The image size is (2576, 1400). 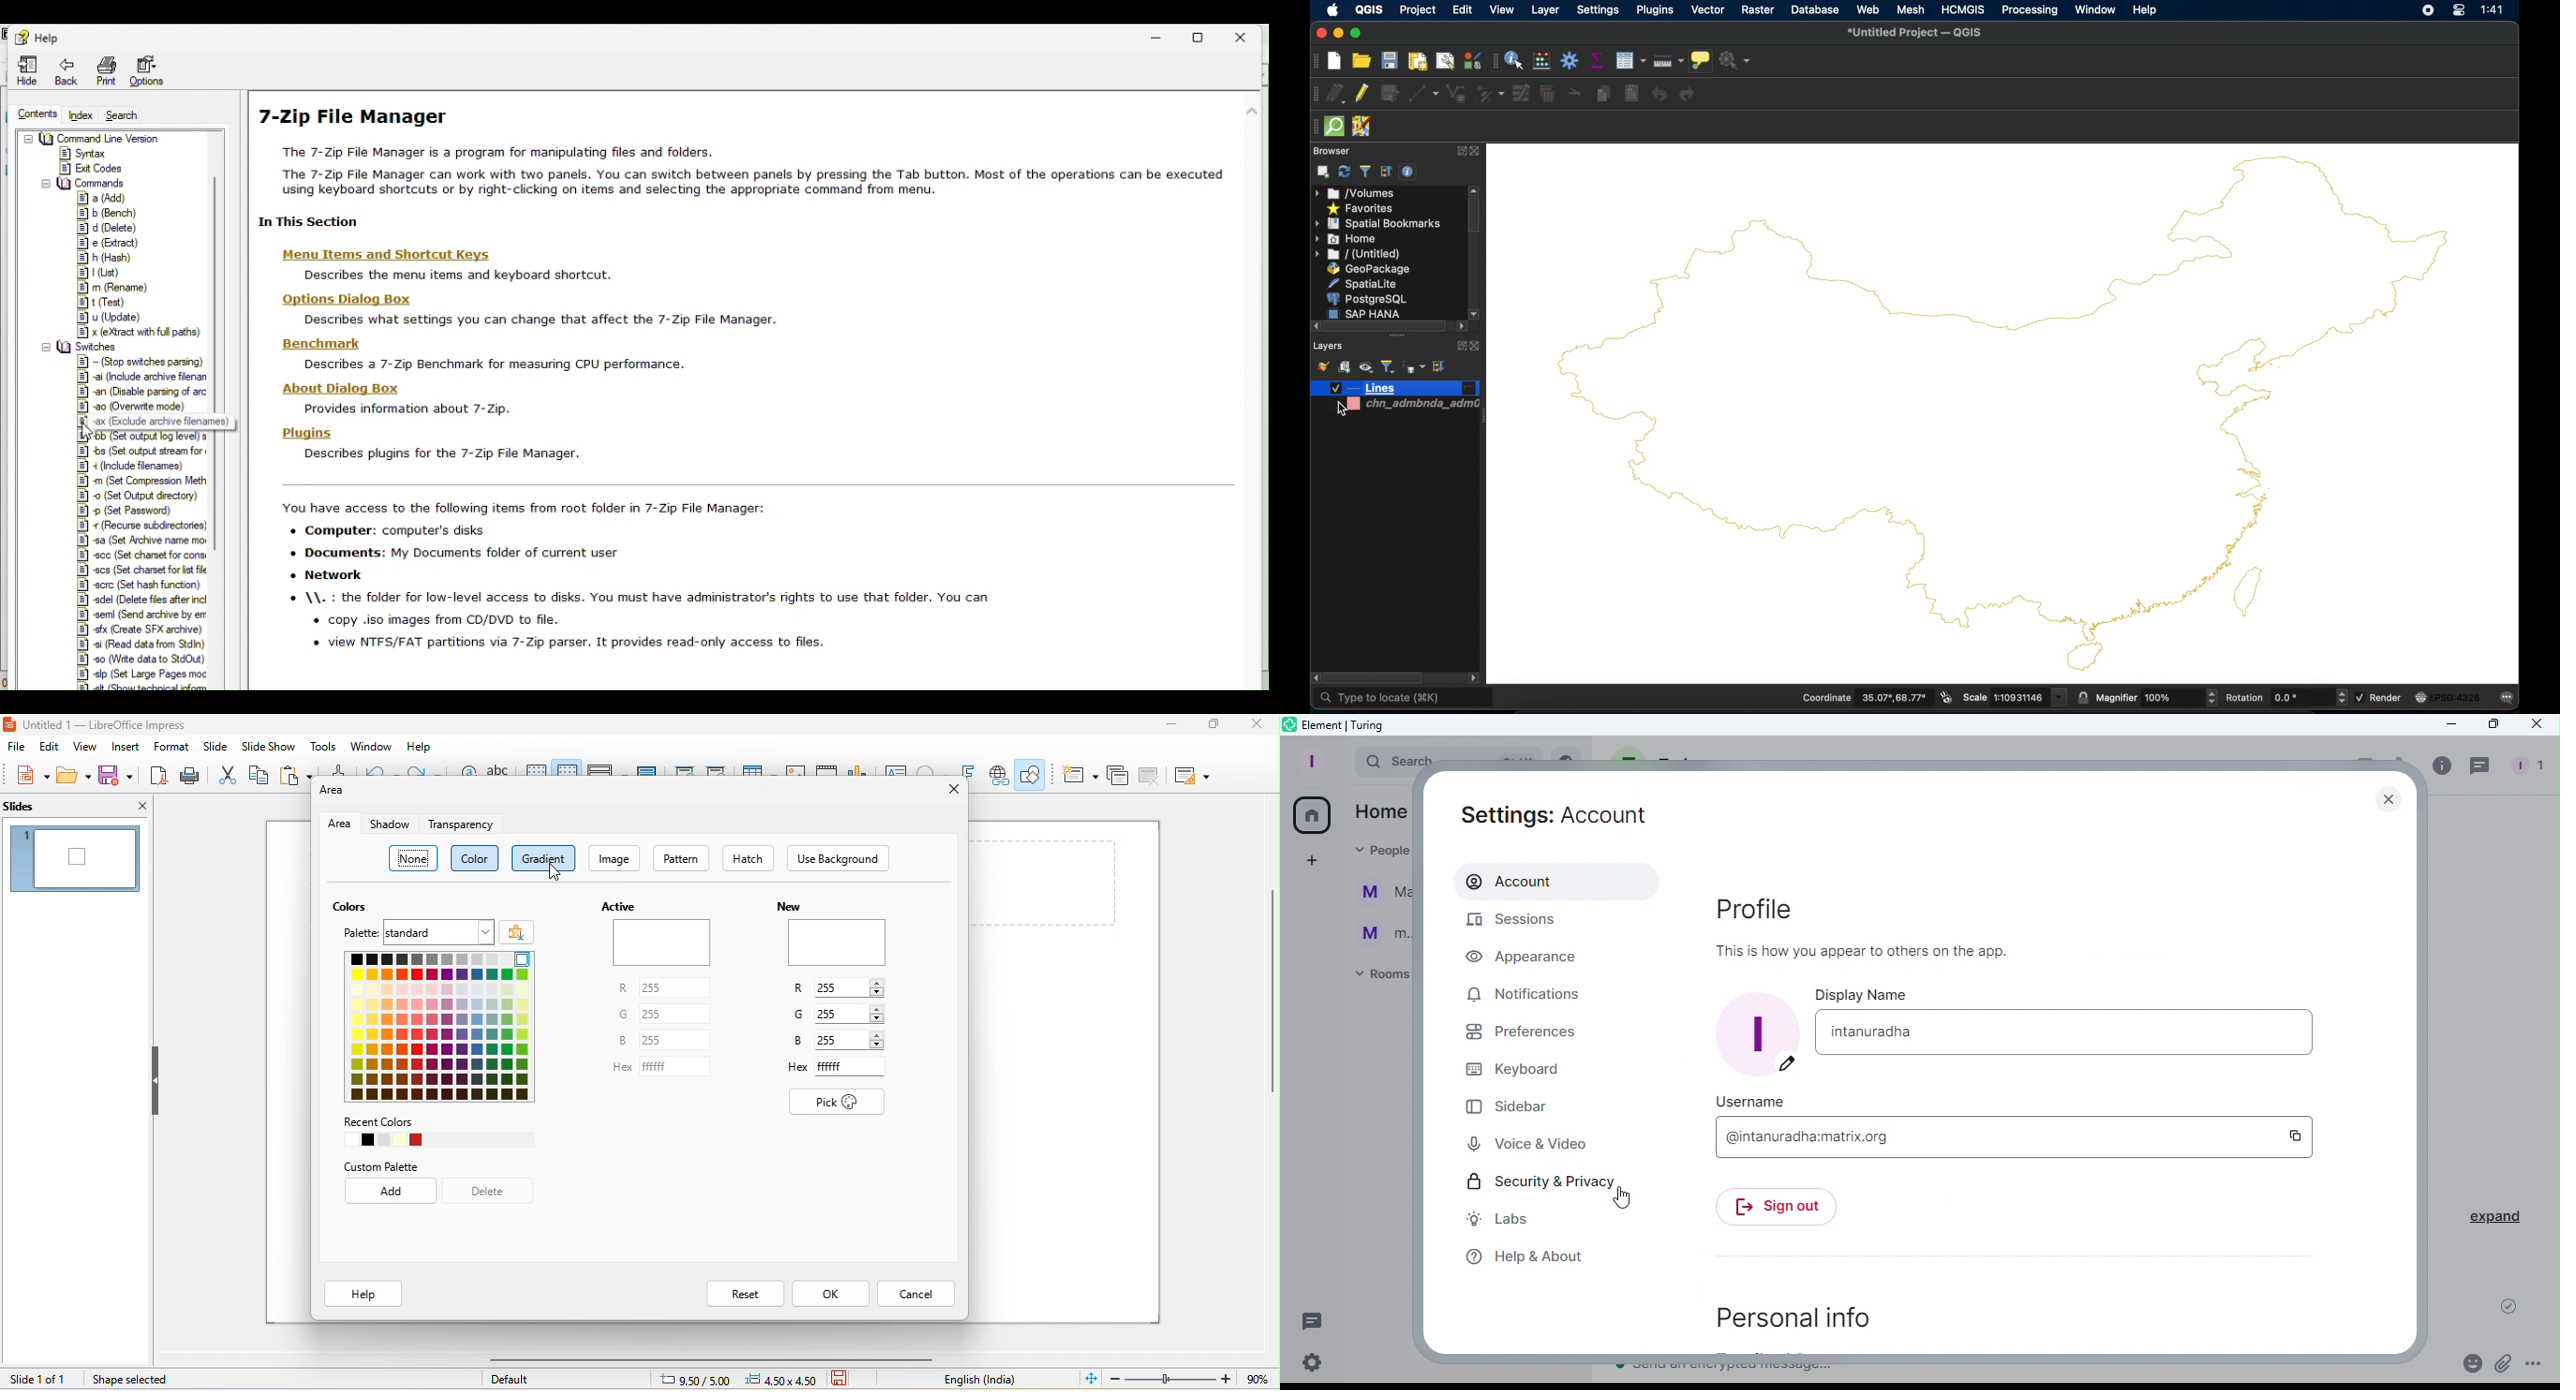 What do you see at coordinates (188, 775) in the screenshot?
I see `print` at bounding box center [188, 775].